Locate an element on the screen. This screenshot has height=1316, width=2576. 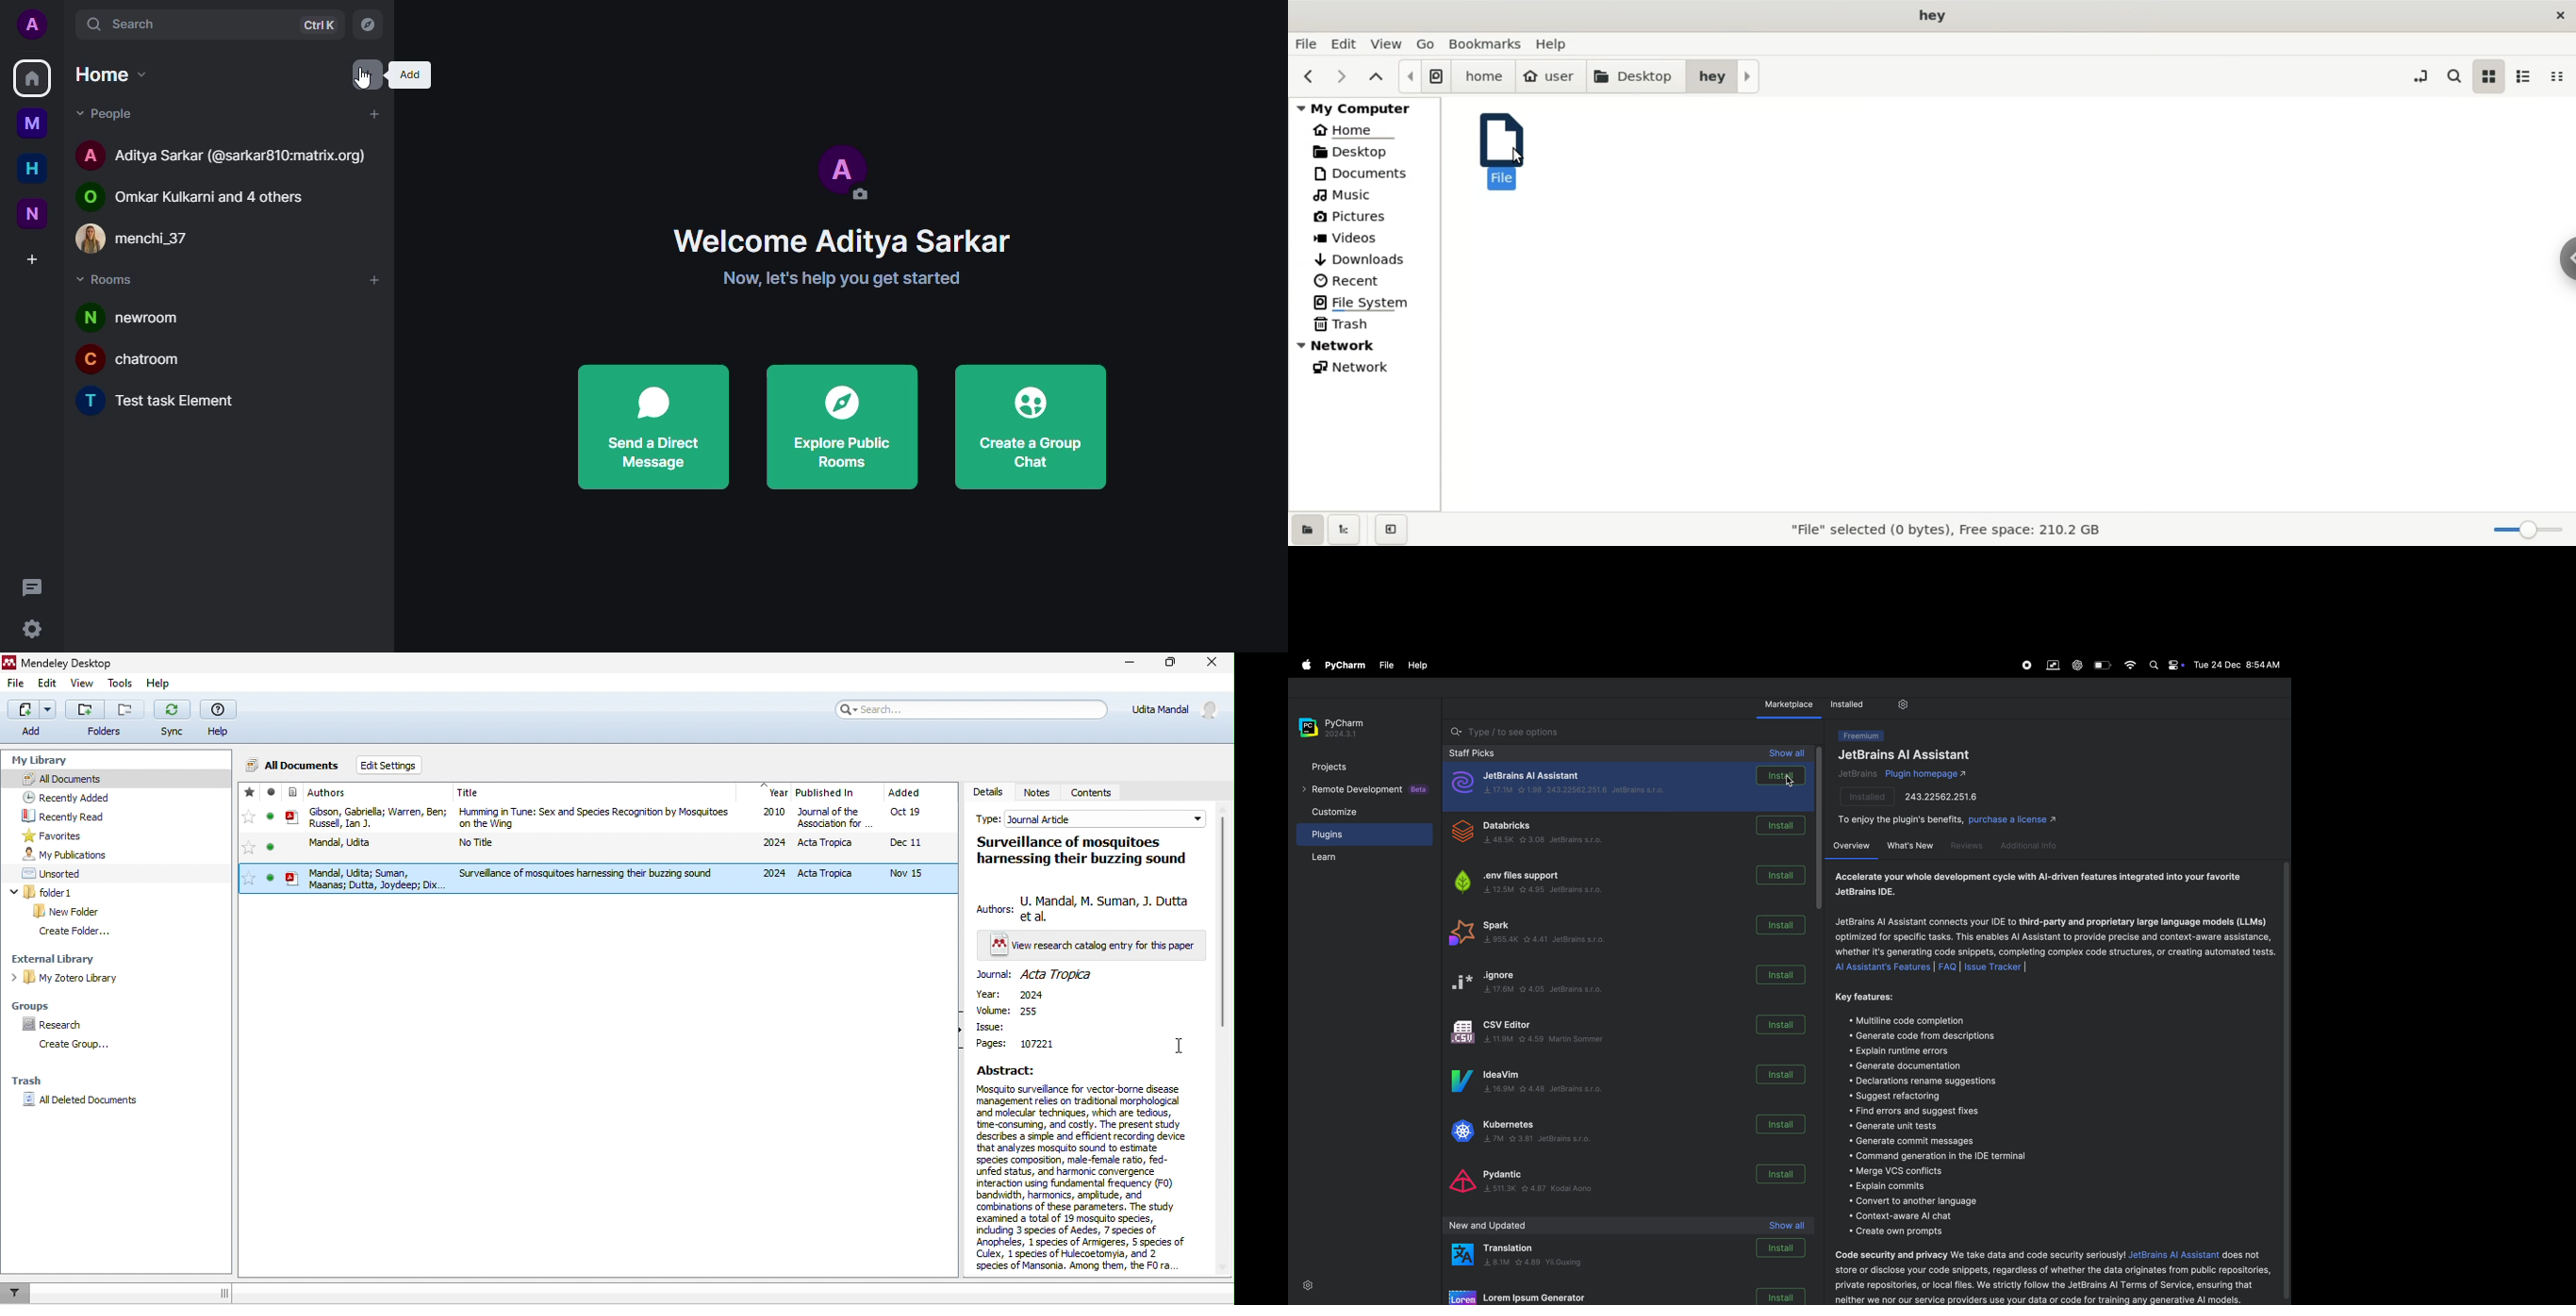
profile is located at coordinates (843, 171).